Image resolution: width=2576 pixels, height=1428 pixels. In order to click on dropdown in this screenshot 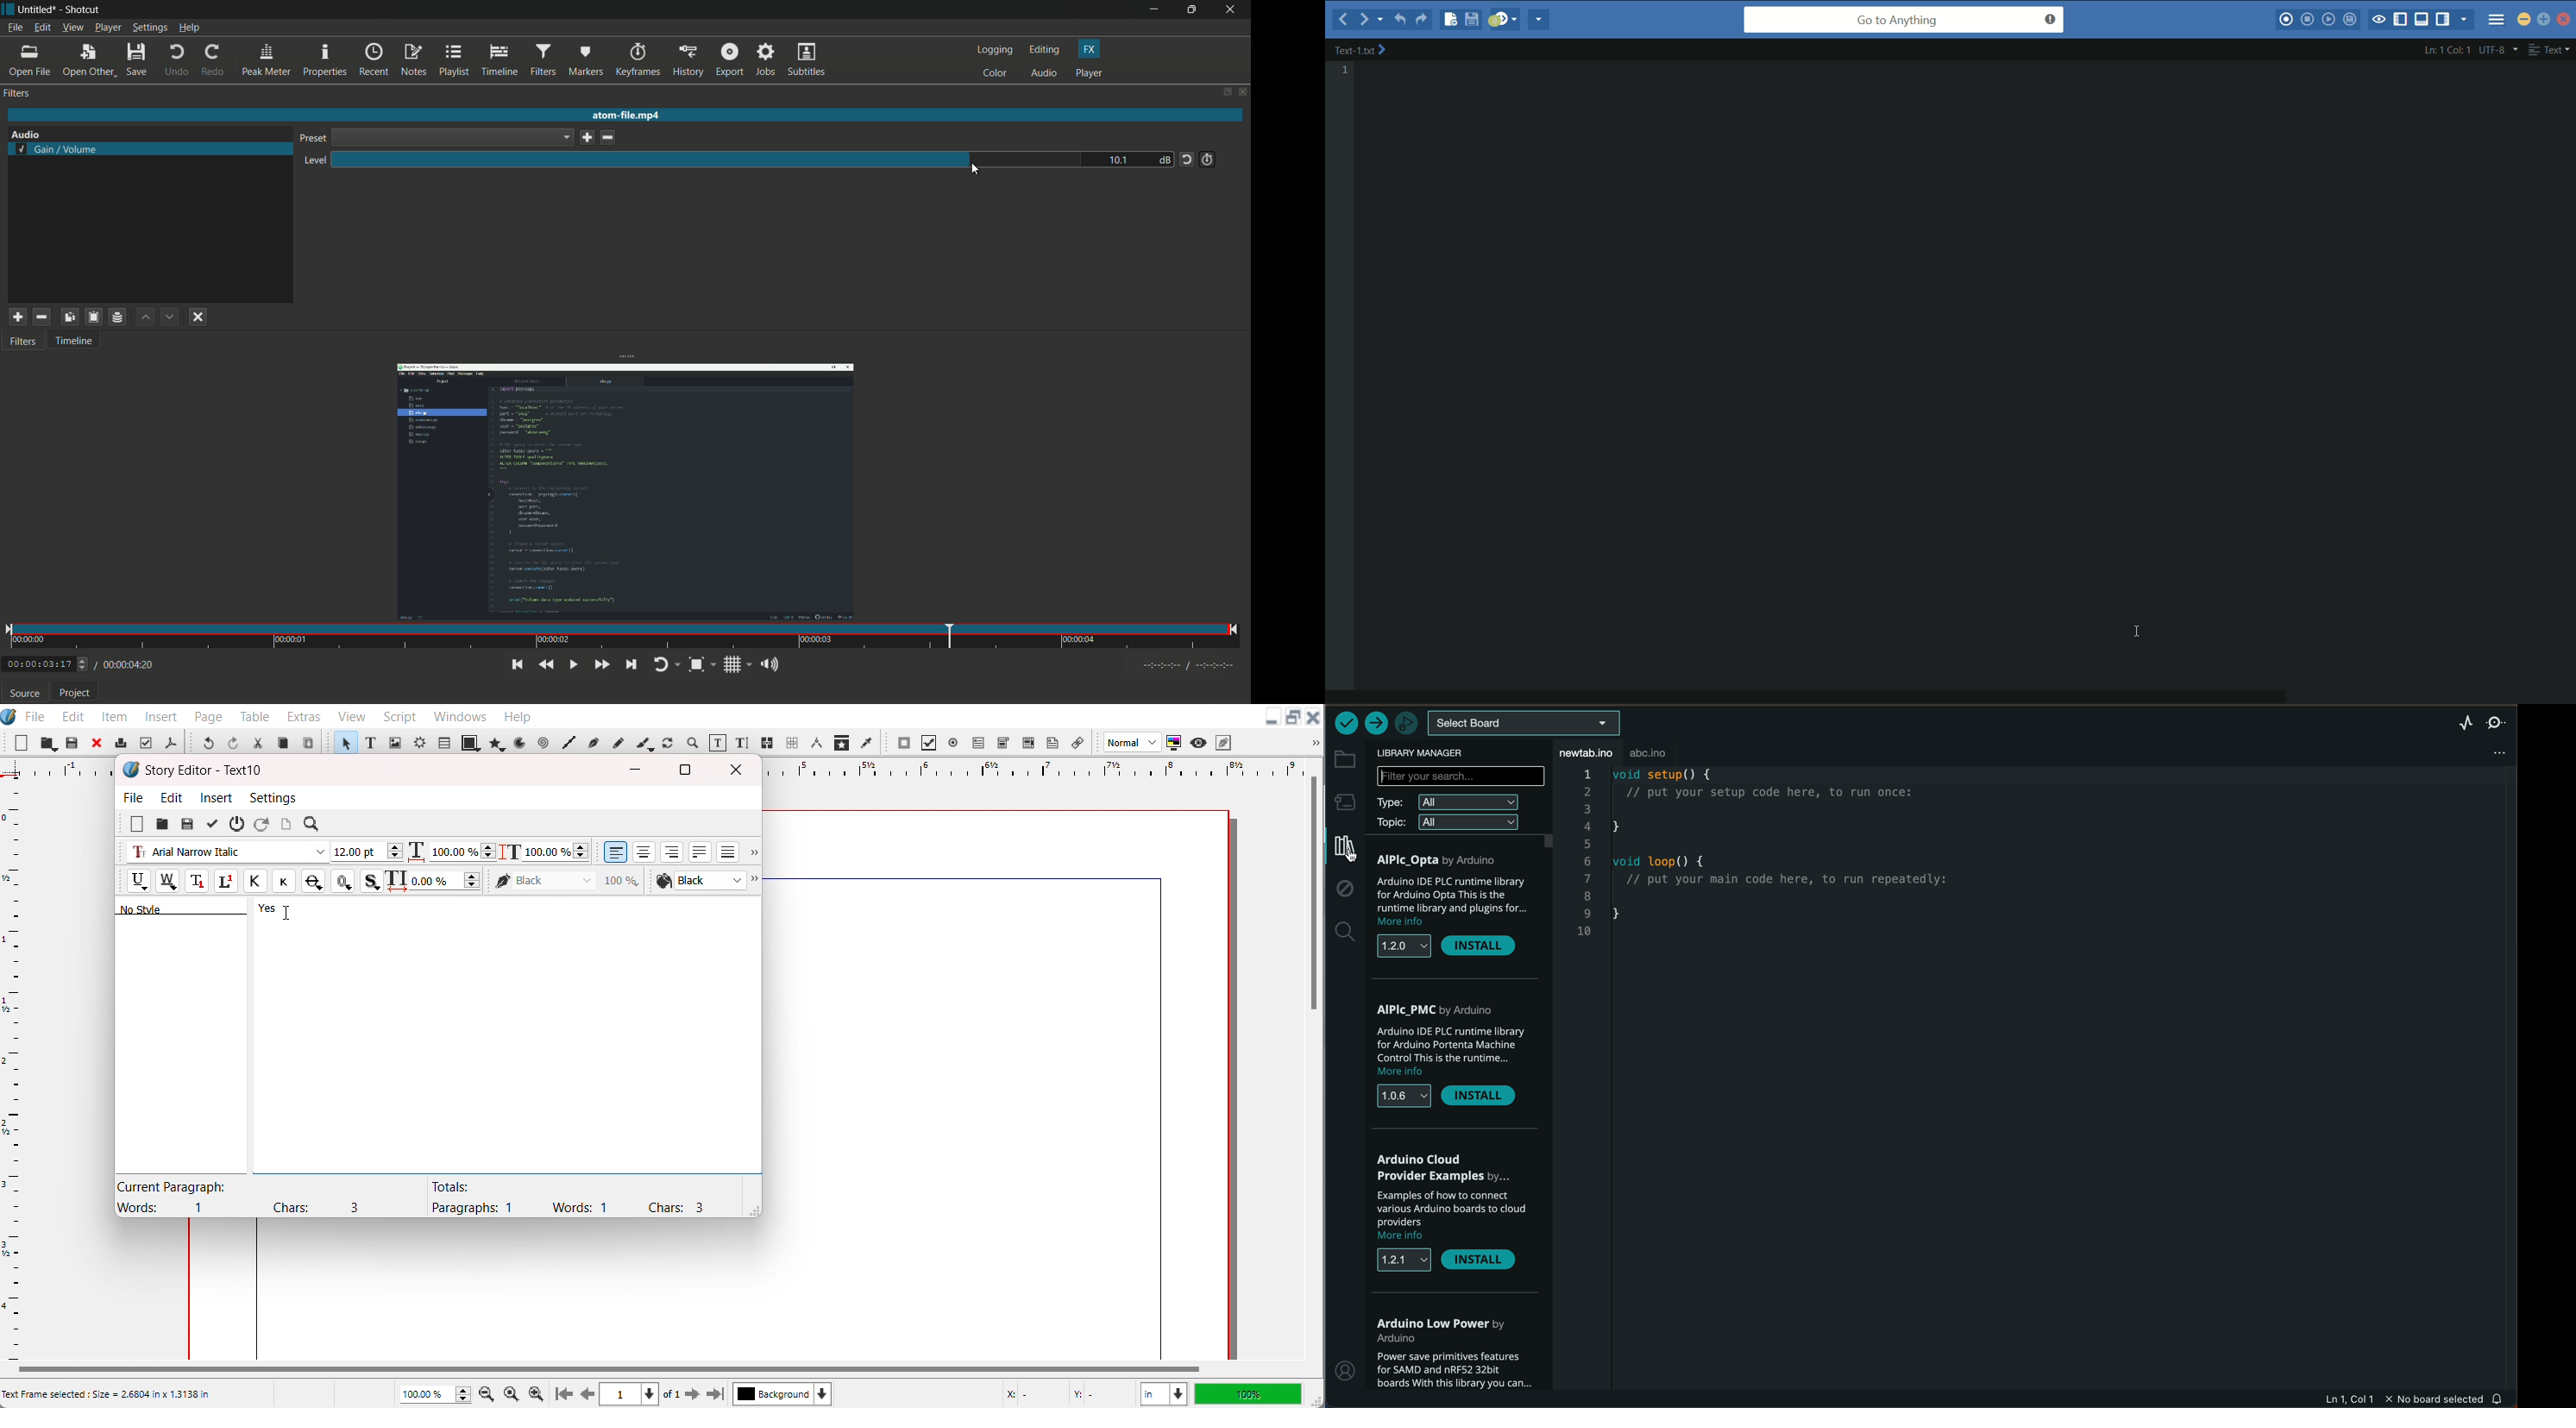, I will do `click(452, 138)`.